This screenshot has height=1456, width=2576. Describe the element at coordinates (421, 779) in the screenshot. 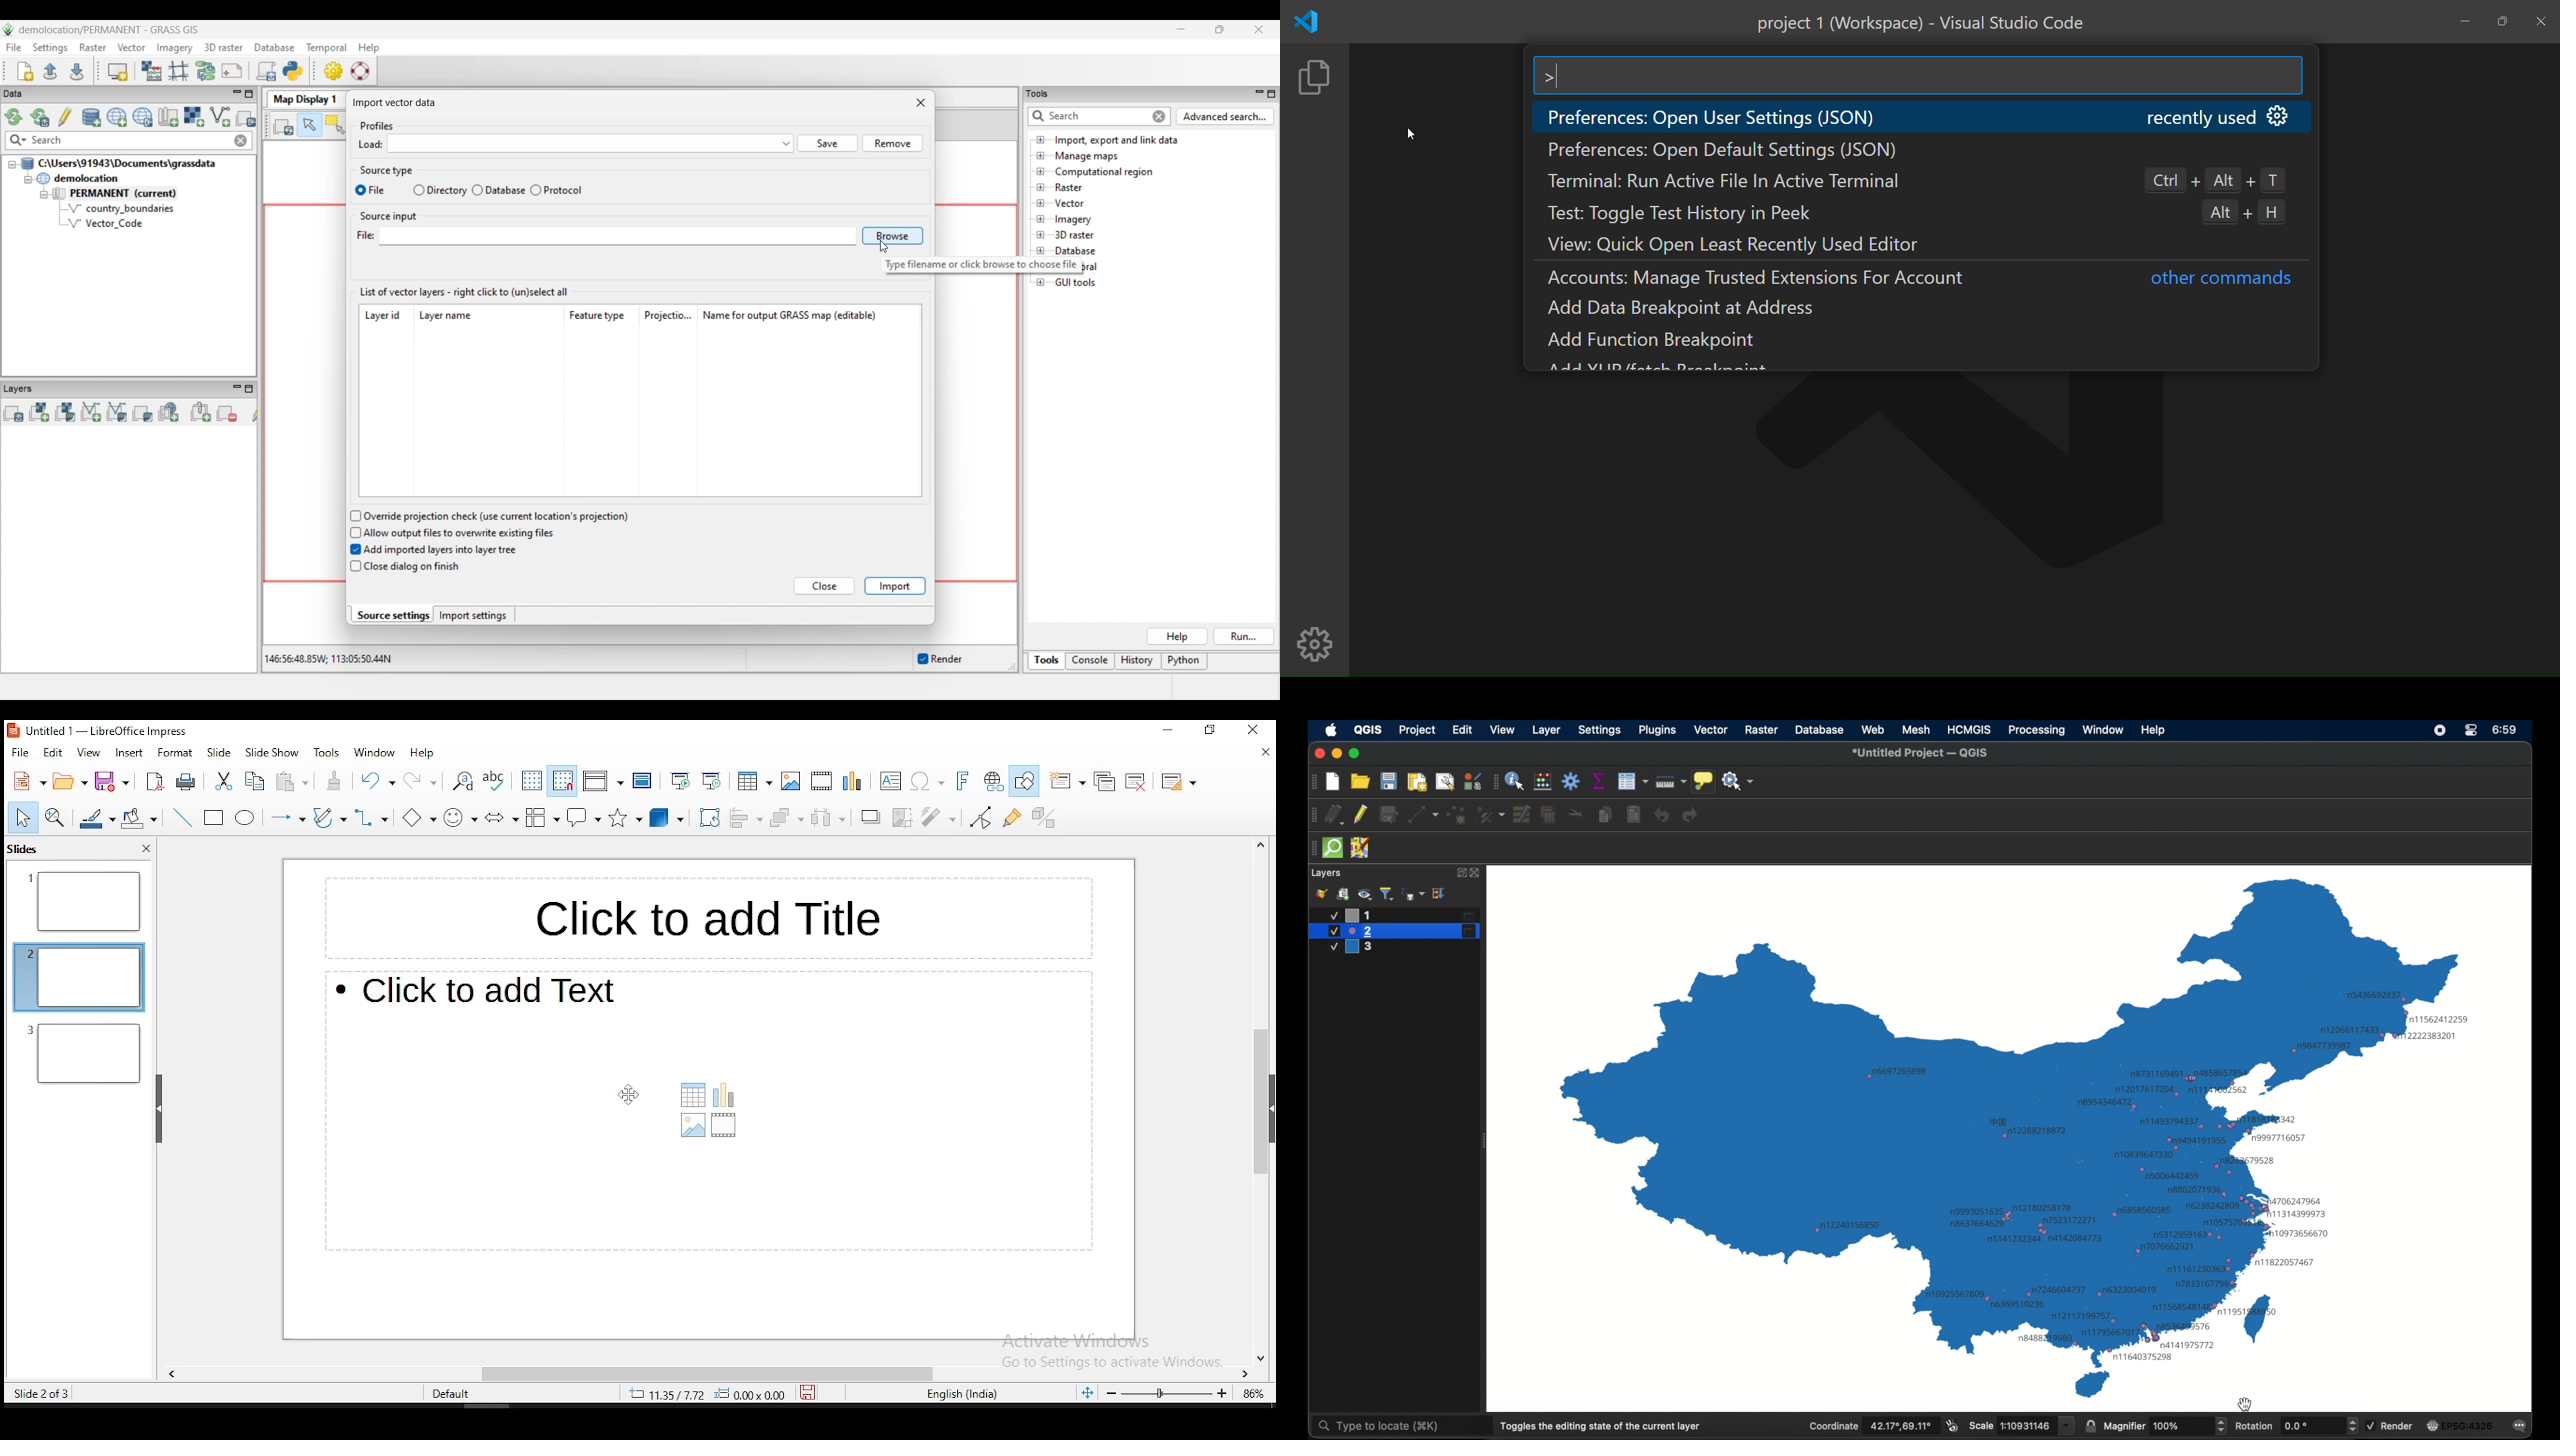

I see `redo` at that location.